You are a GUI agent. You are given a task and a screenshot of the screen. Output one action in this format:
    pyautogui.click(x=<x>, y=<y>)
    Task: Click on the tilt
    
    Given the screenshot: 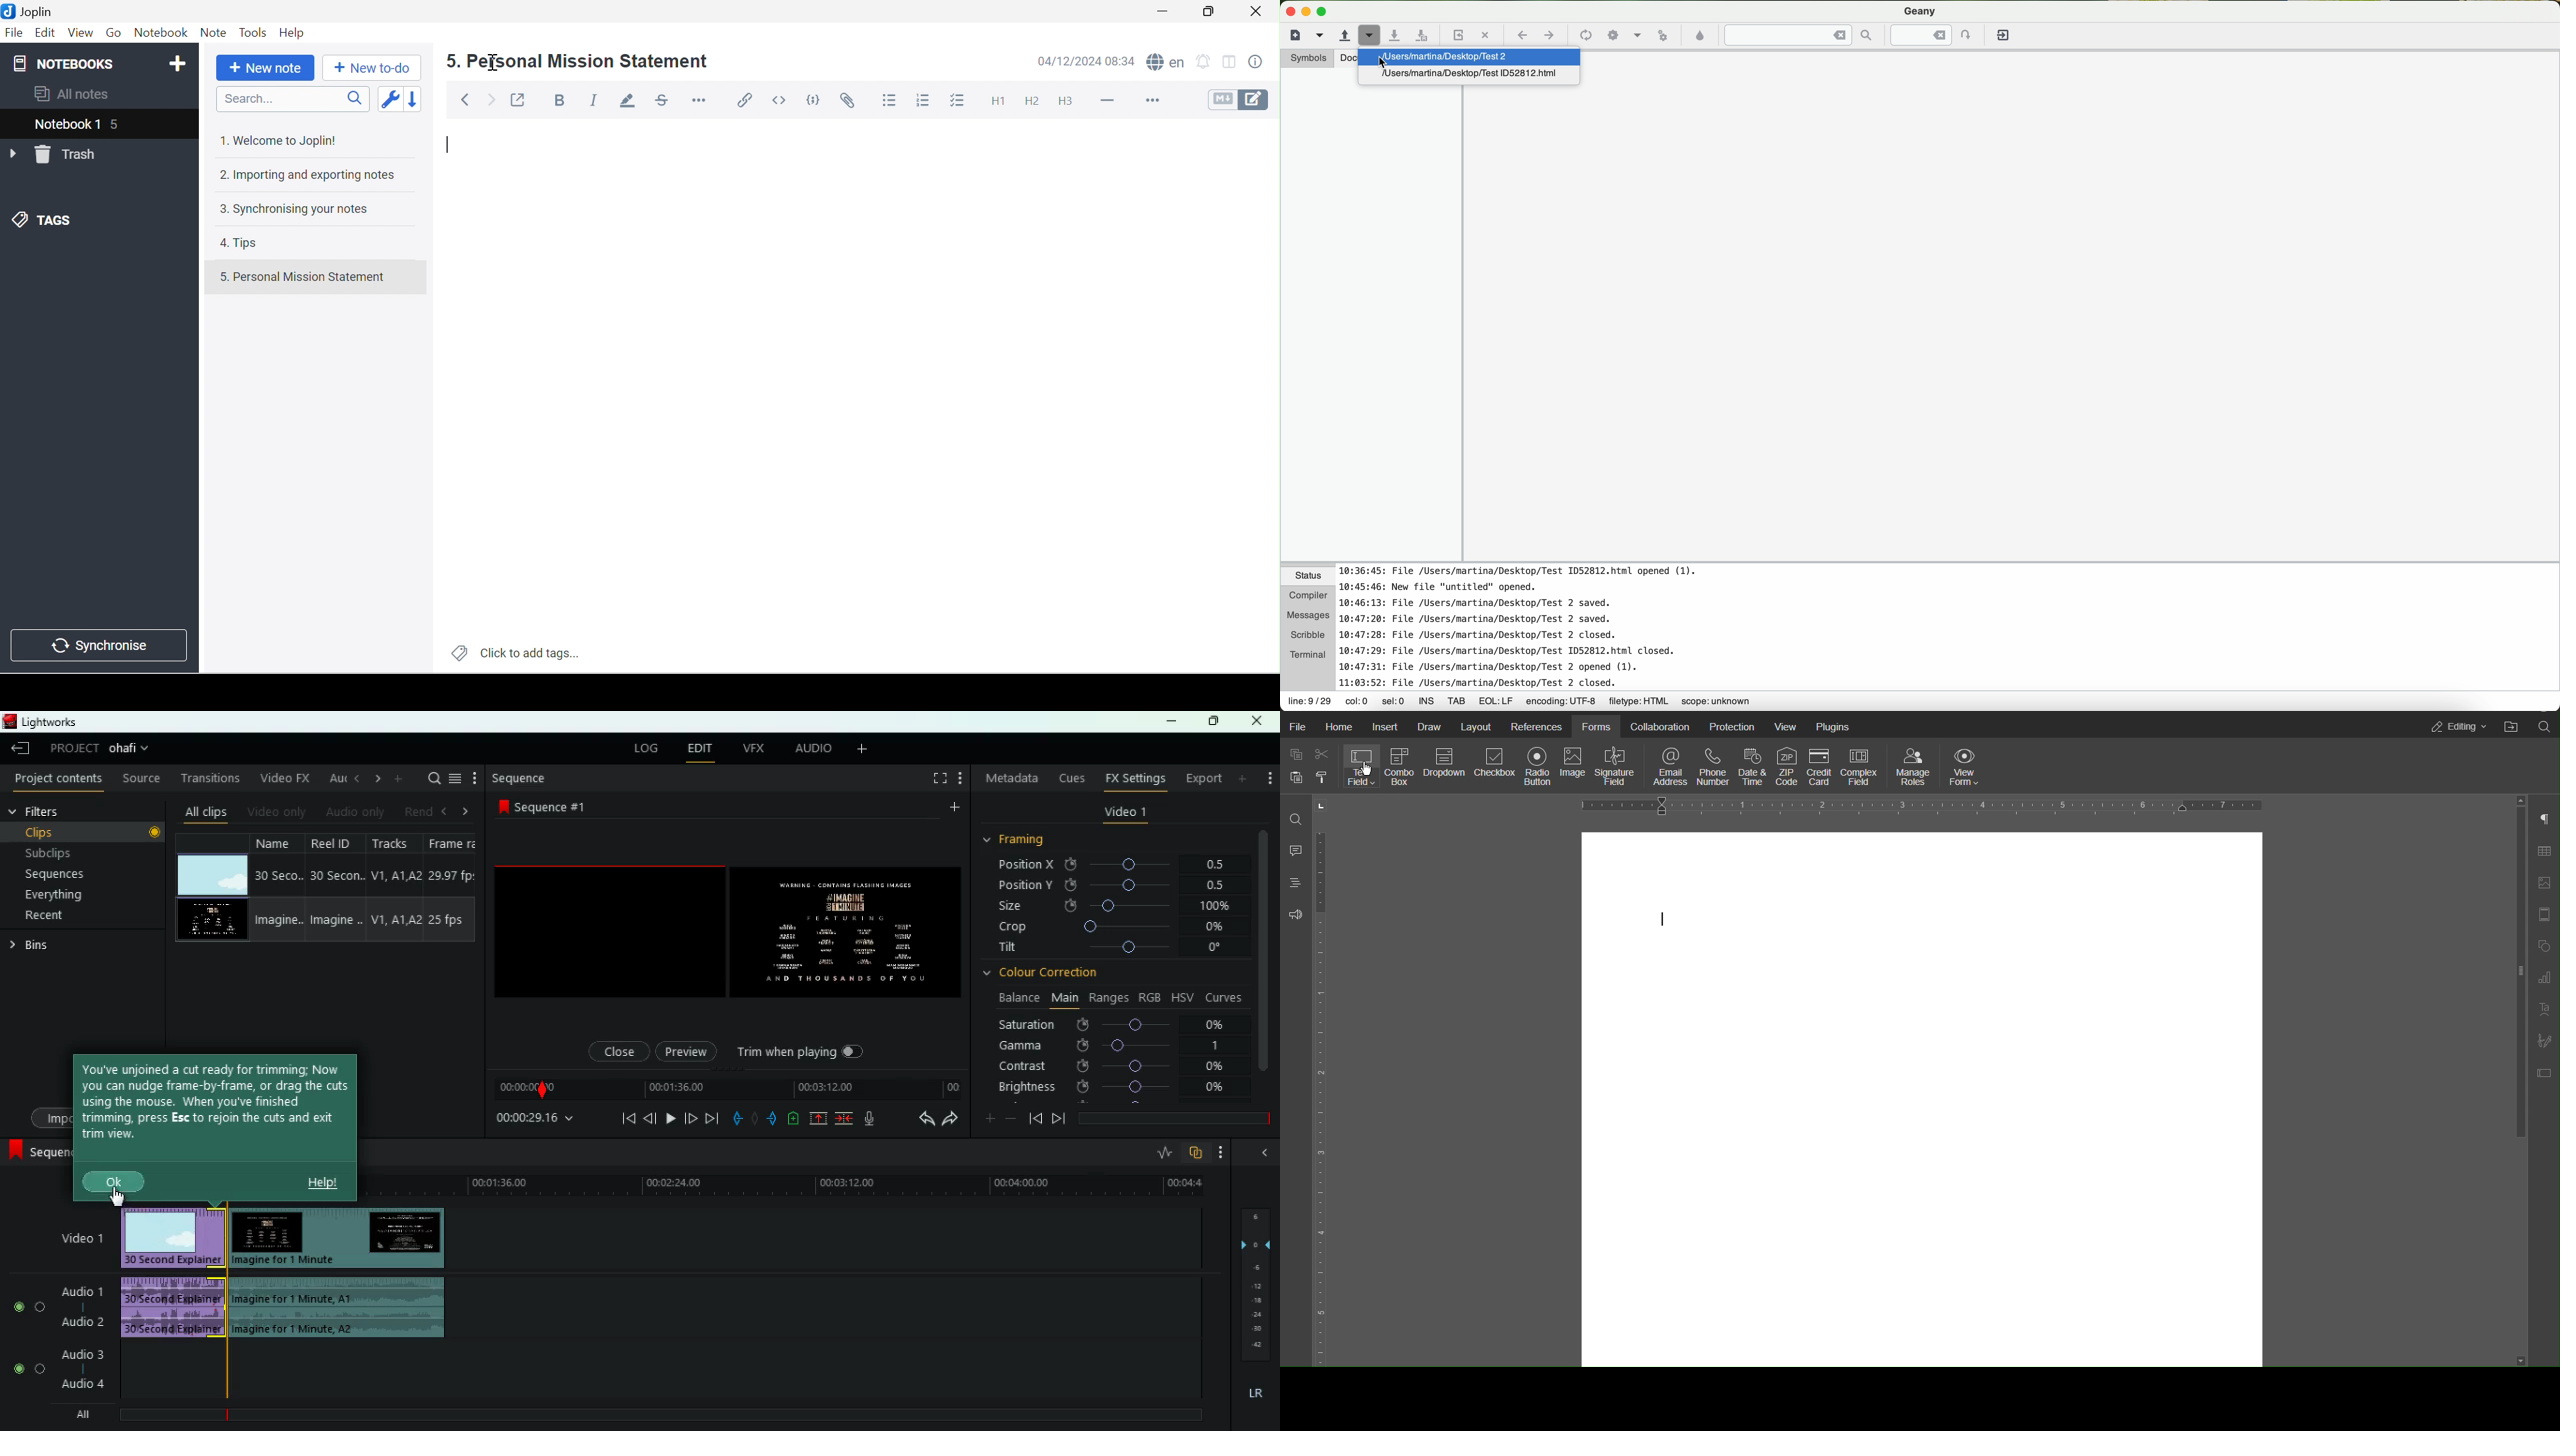 What is the action you would take?
    pyautogui.click(x=1113, y=949)
    